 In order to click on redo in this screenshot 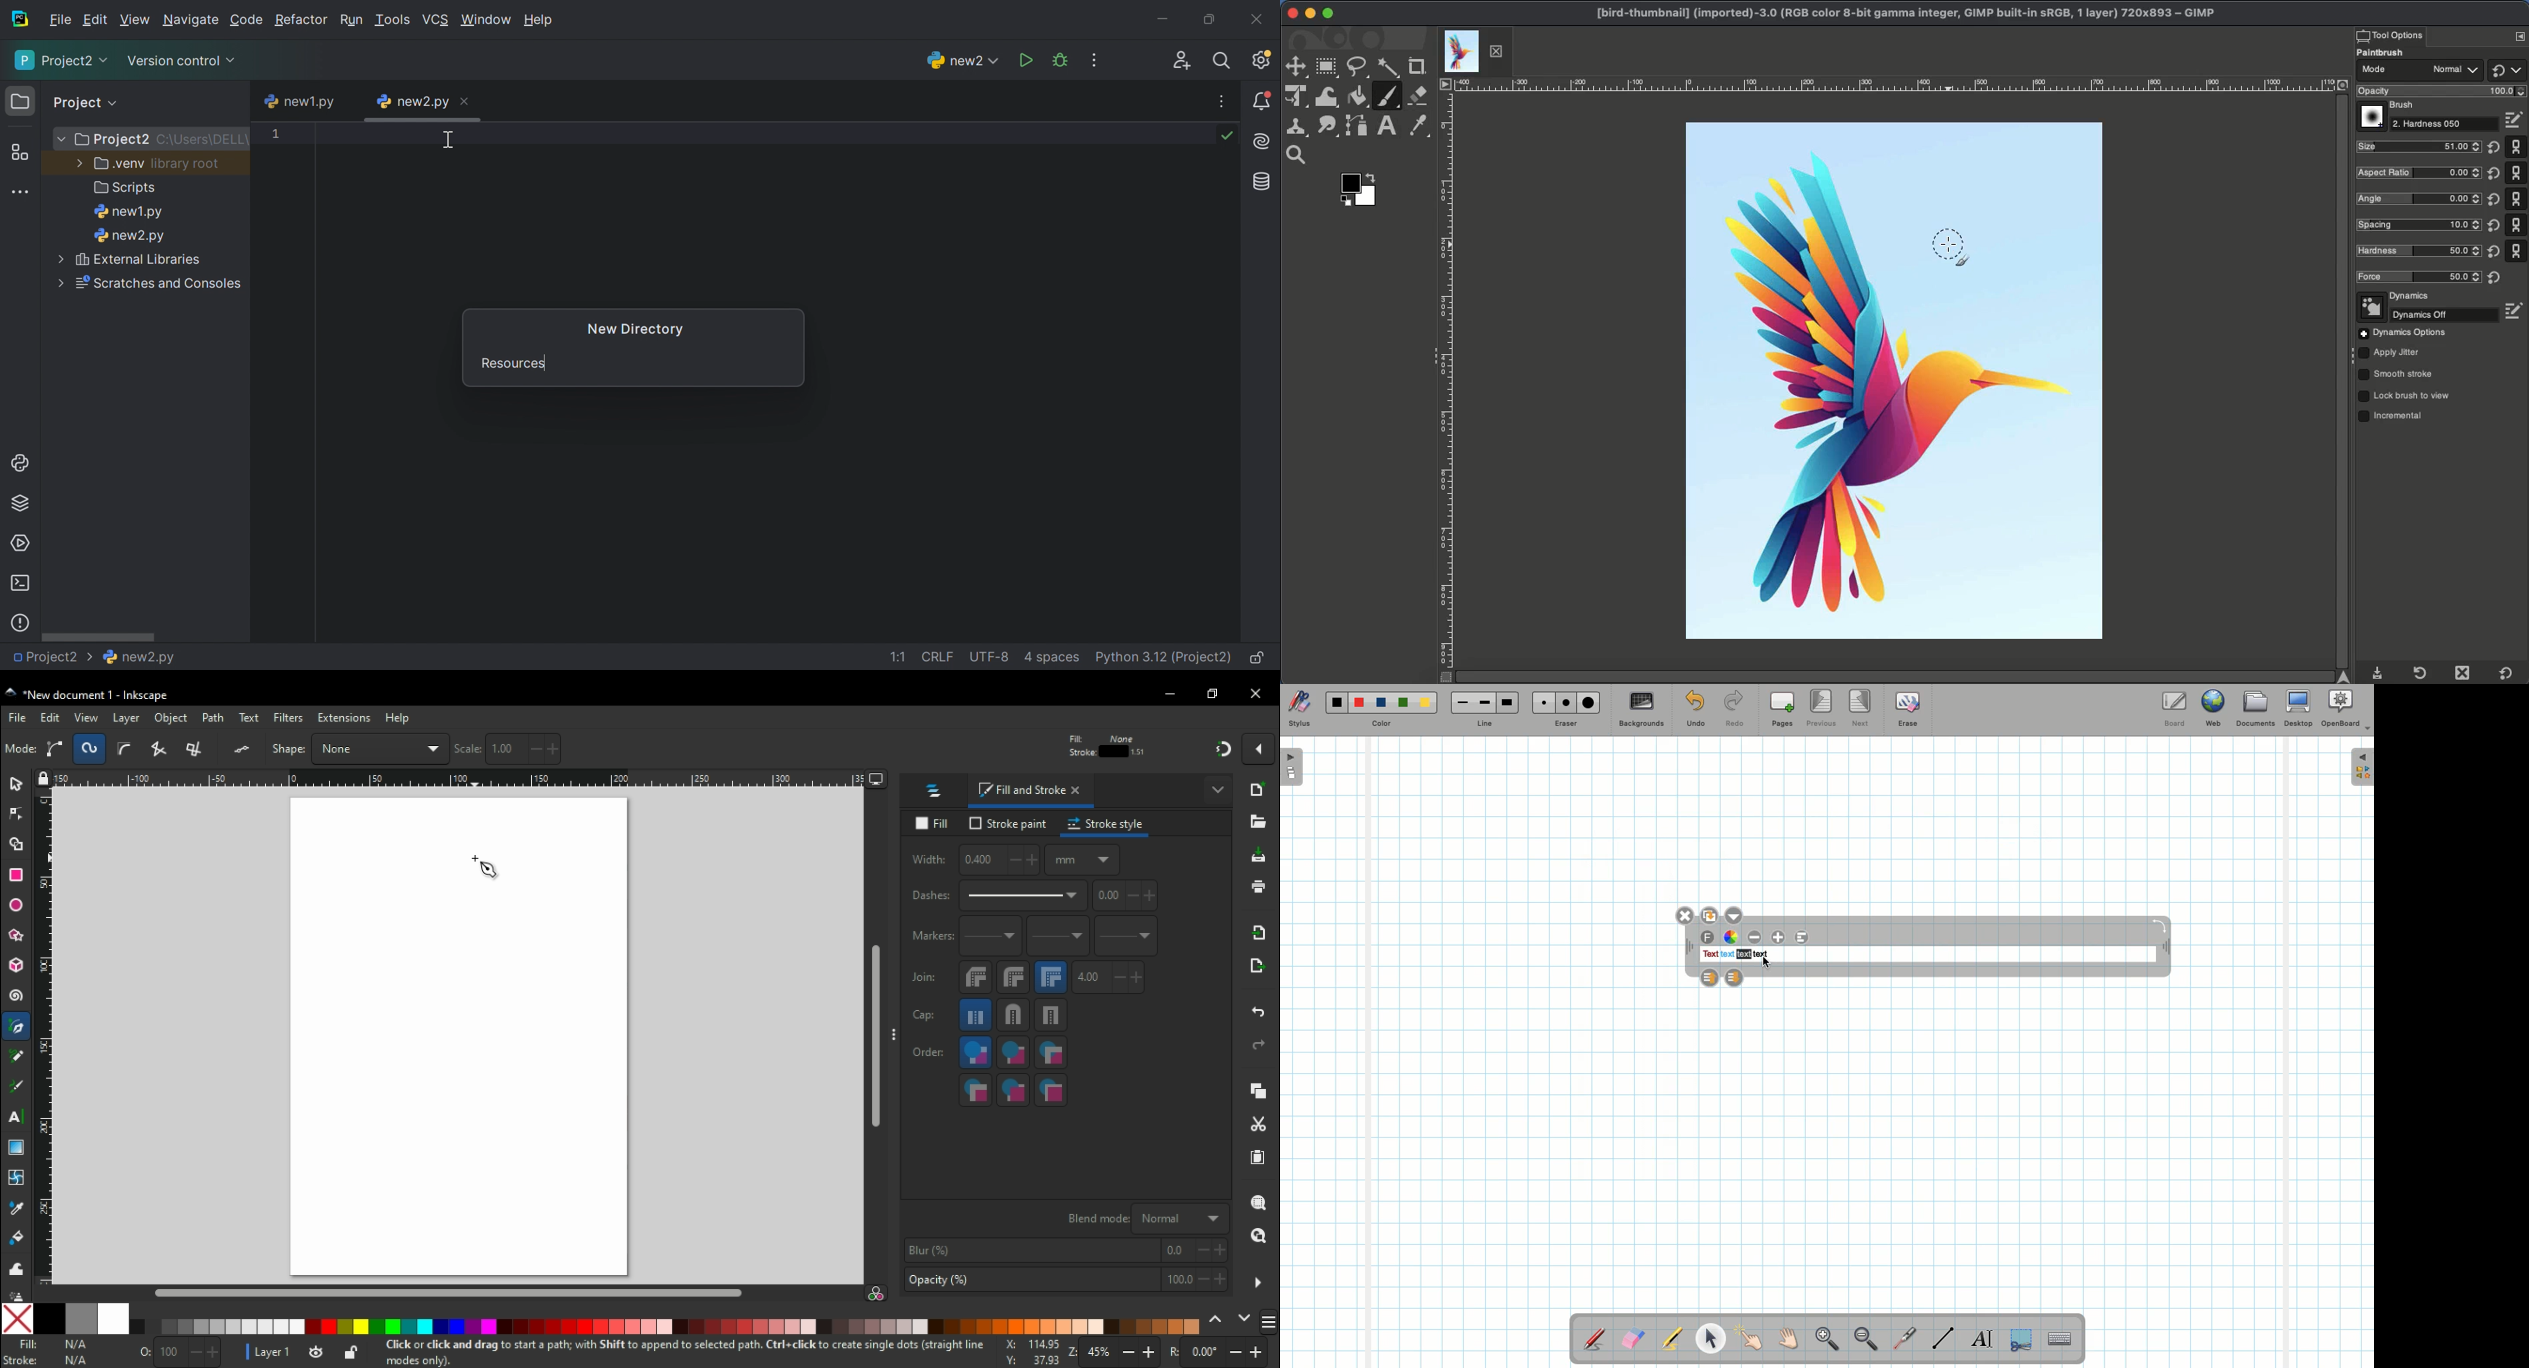, I will do `click(1262, 1047)`.